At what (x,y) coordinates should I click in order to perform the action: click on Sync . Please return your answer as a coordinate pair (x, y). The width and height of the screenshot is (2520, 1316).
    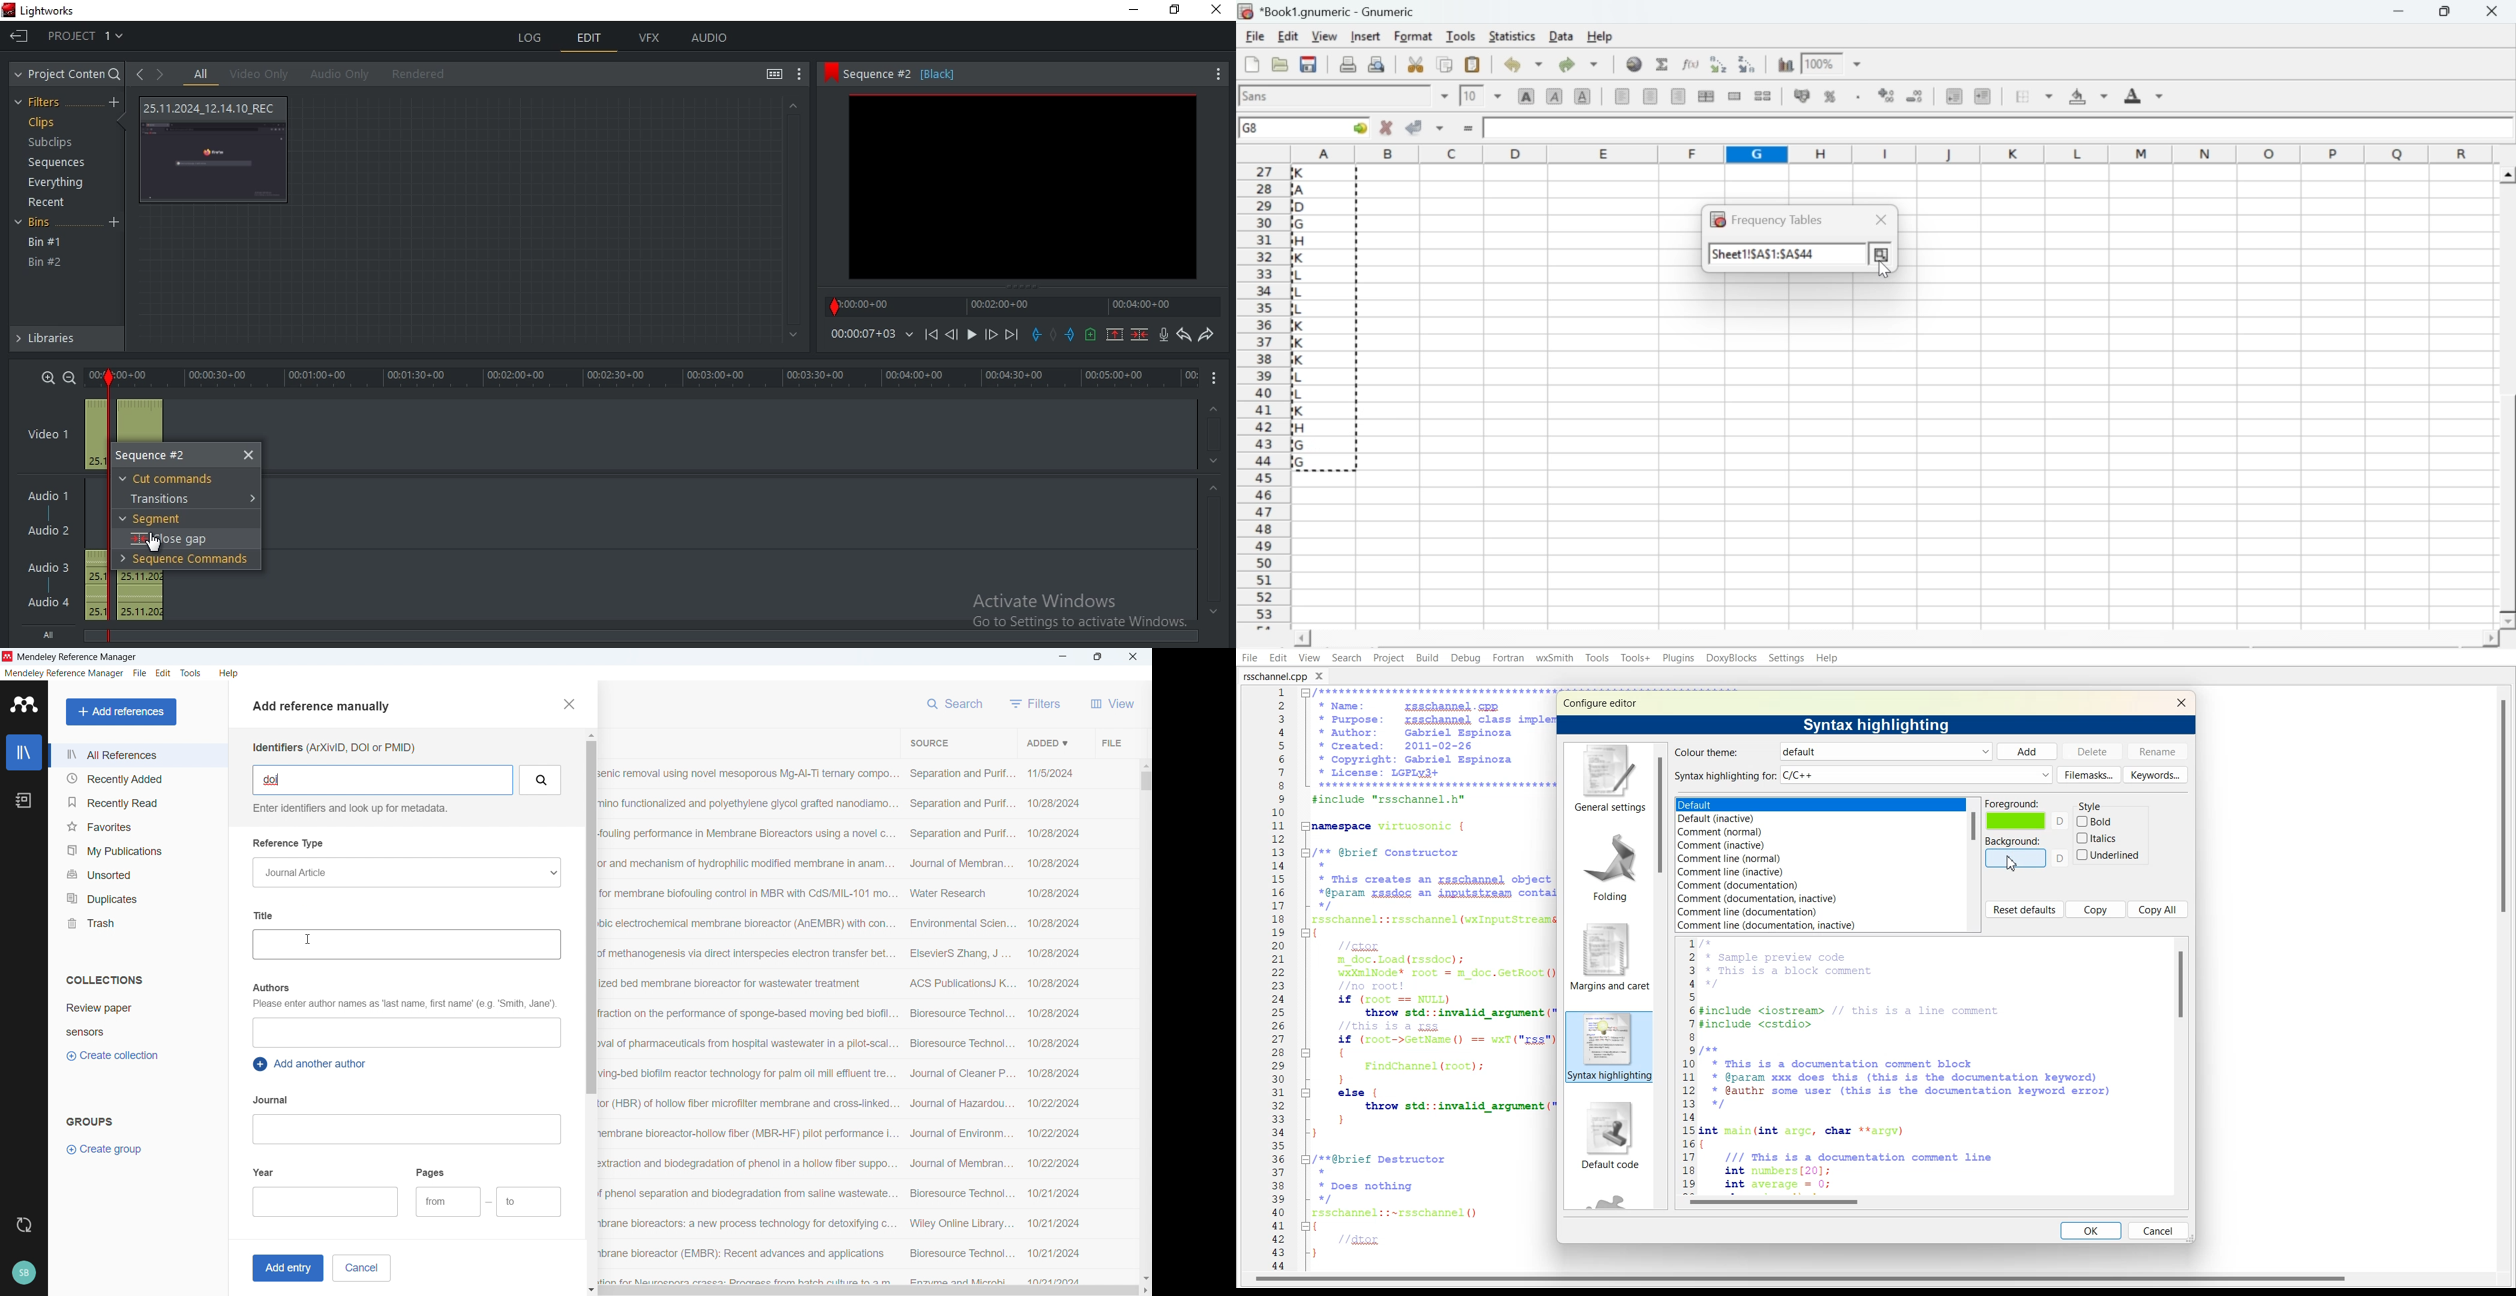
    Looking at the image, I should click on (23, 1225).